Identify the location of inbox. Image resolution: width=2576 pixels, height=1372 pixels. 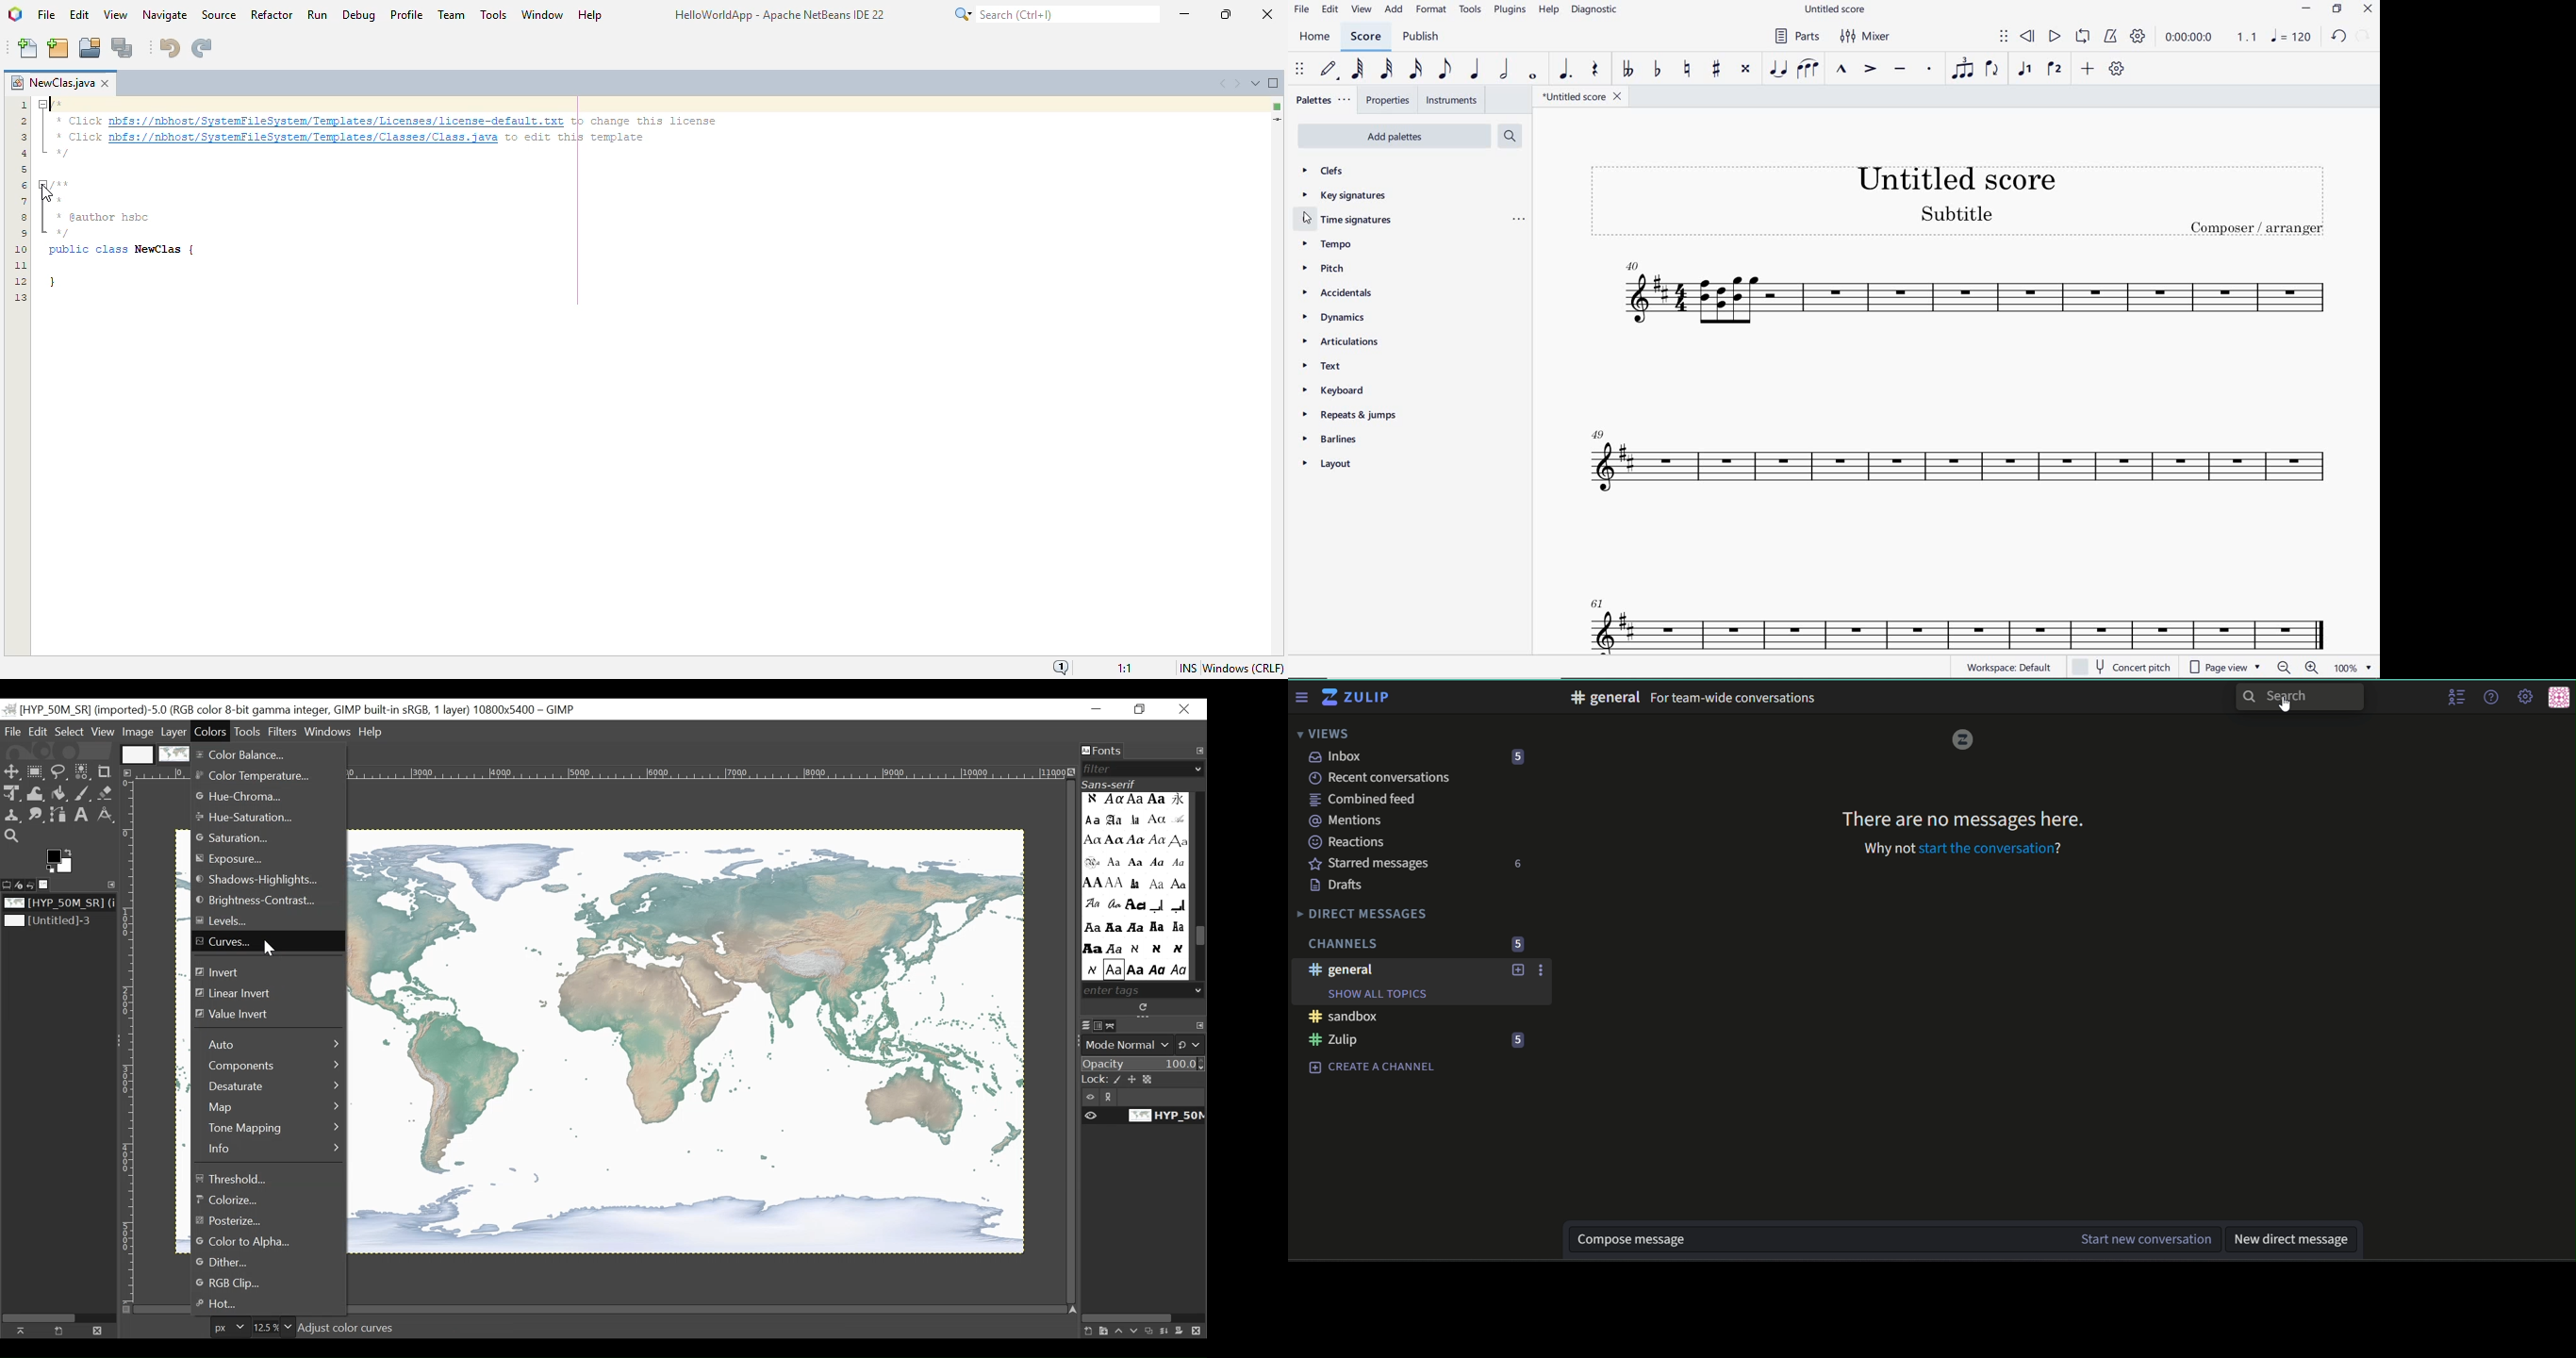
(1337, 756).